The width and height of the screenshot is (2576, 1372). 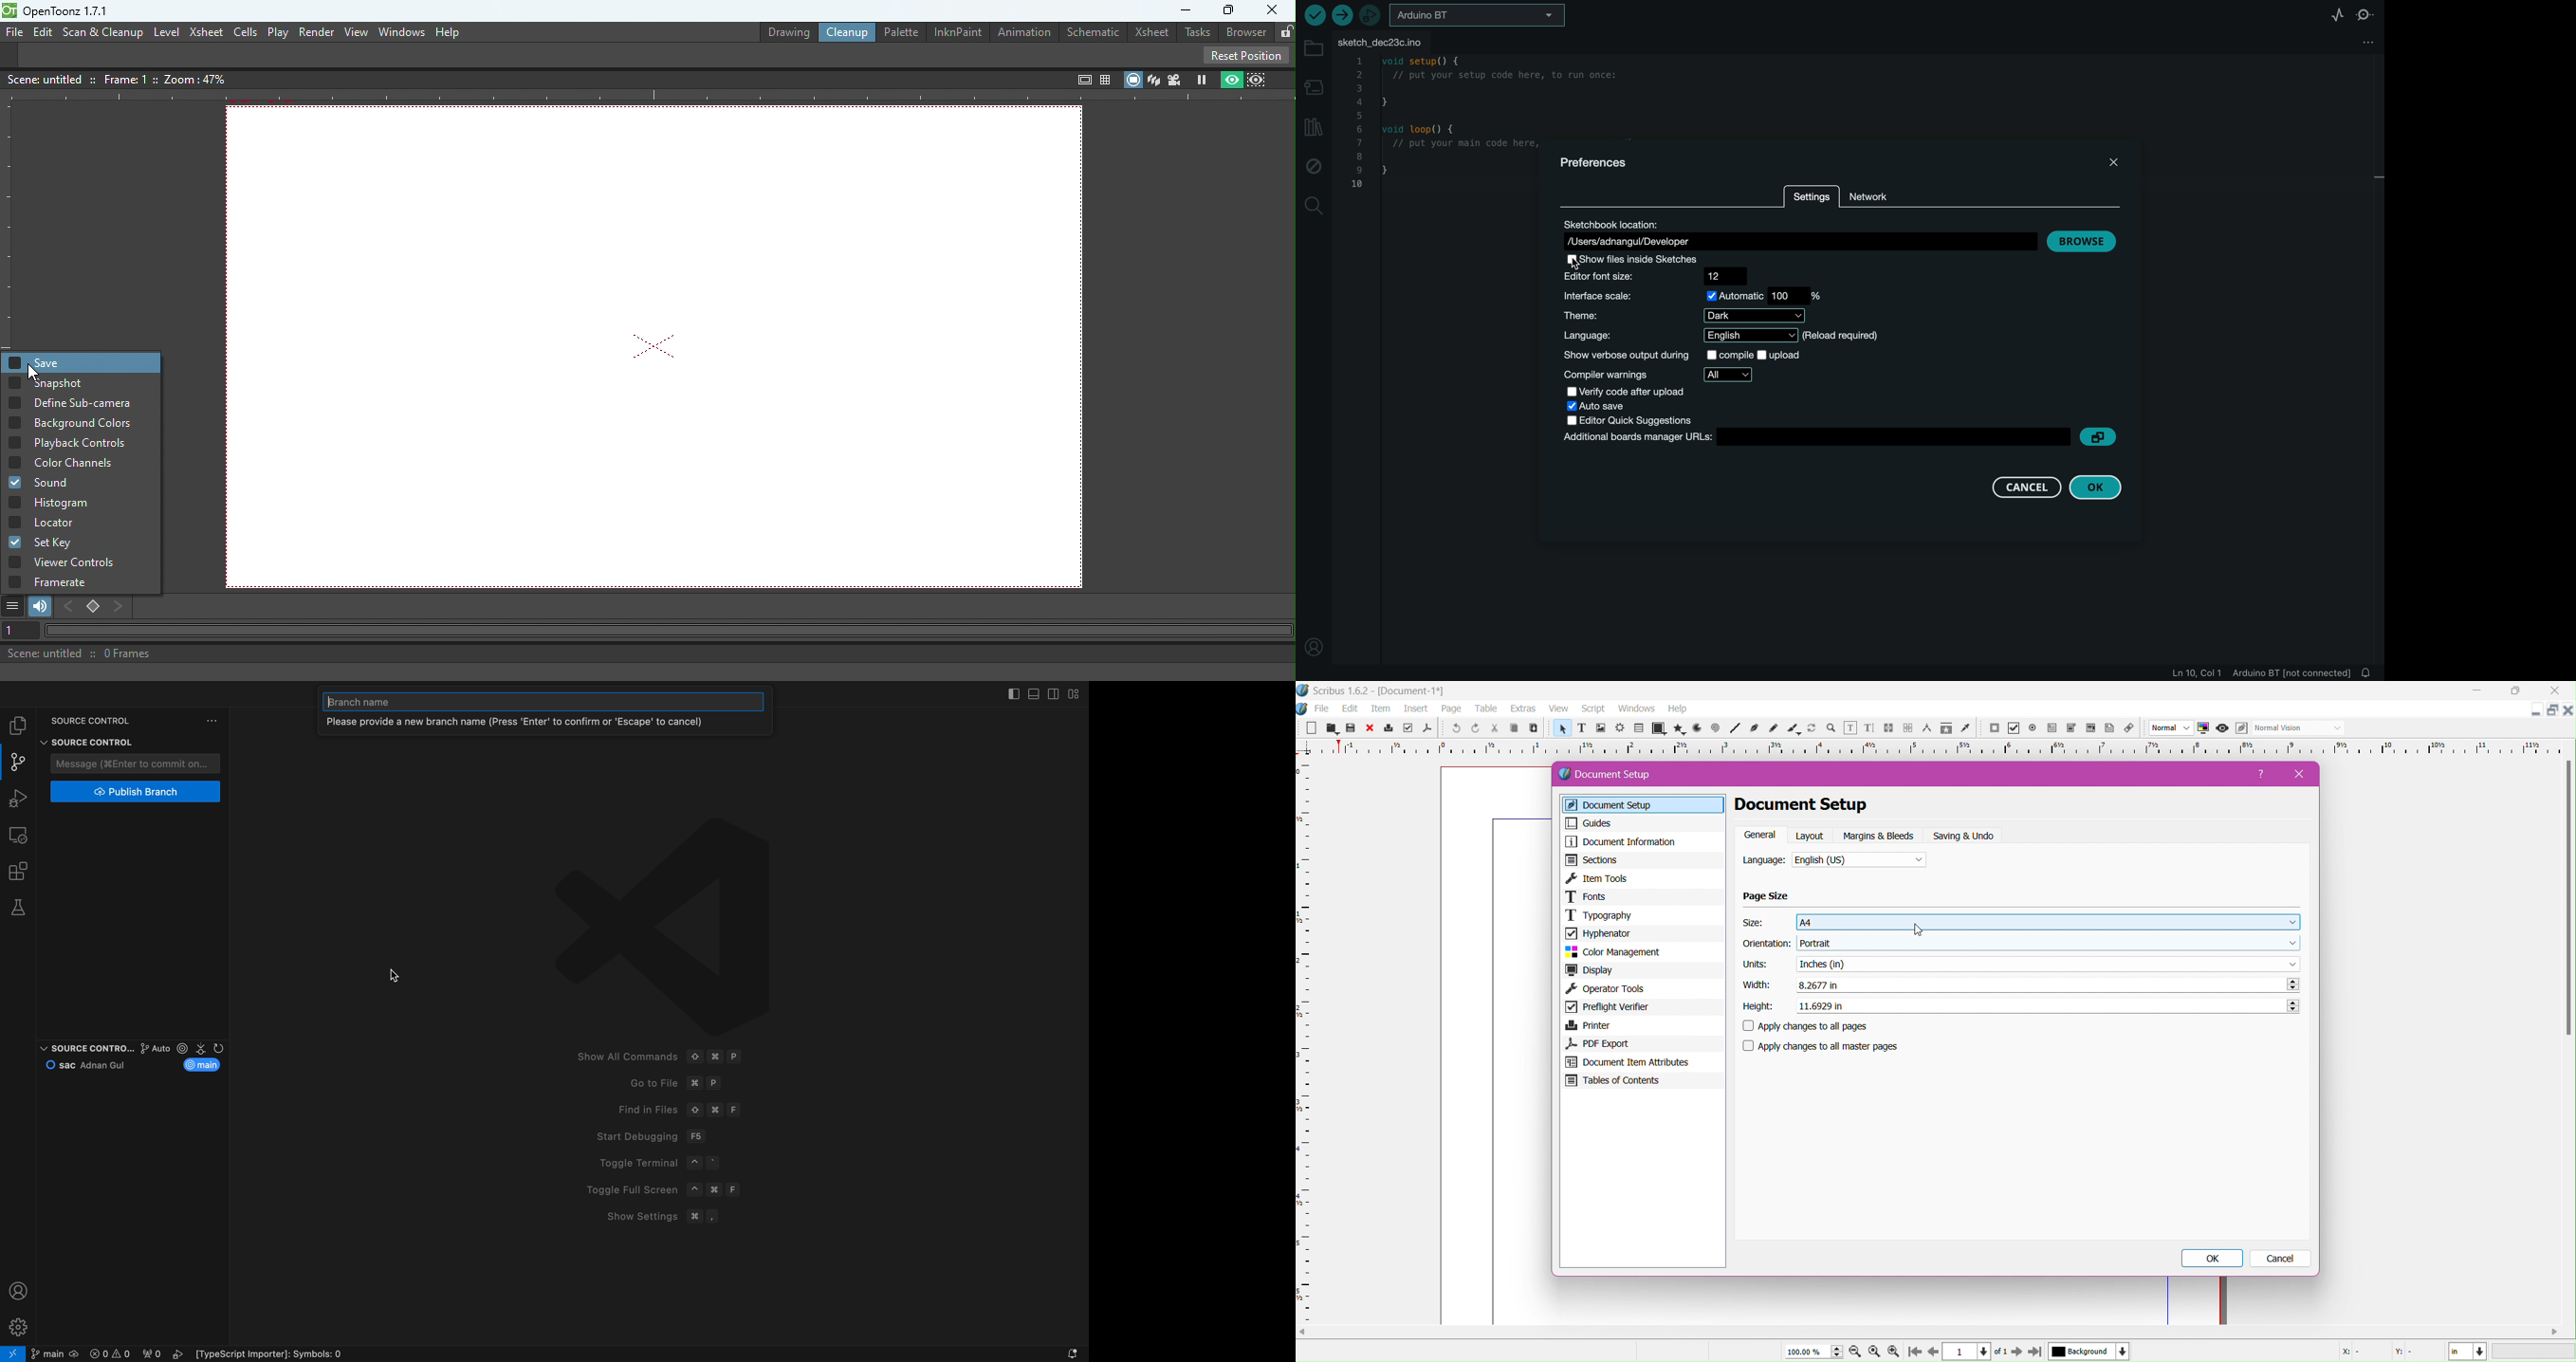 I want to click on calligraphic lines, so click(x=1794, y=729).